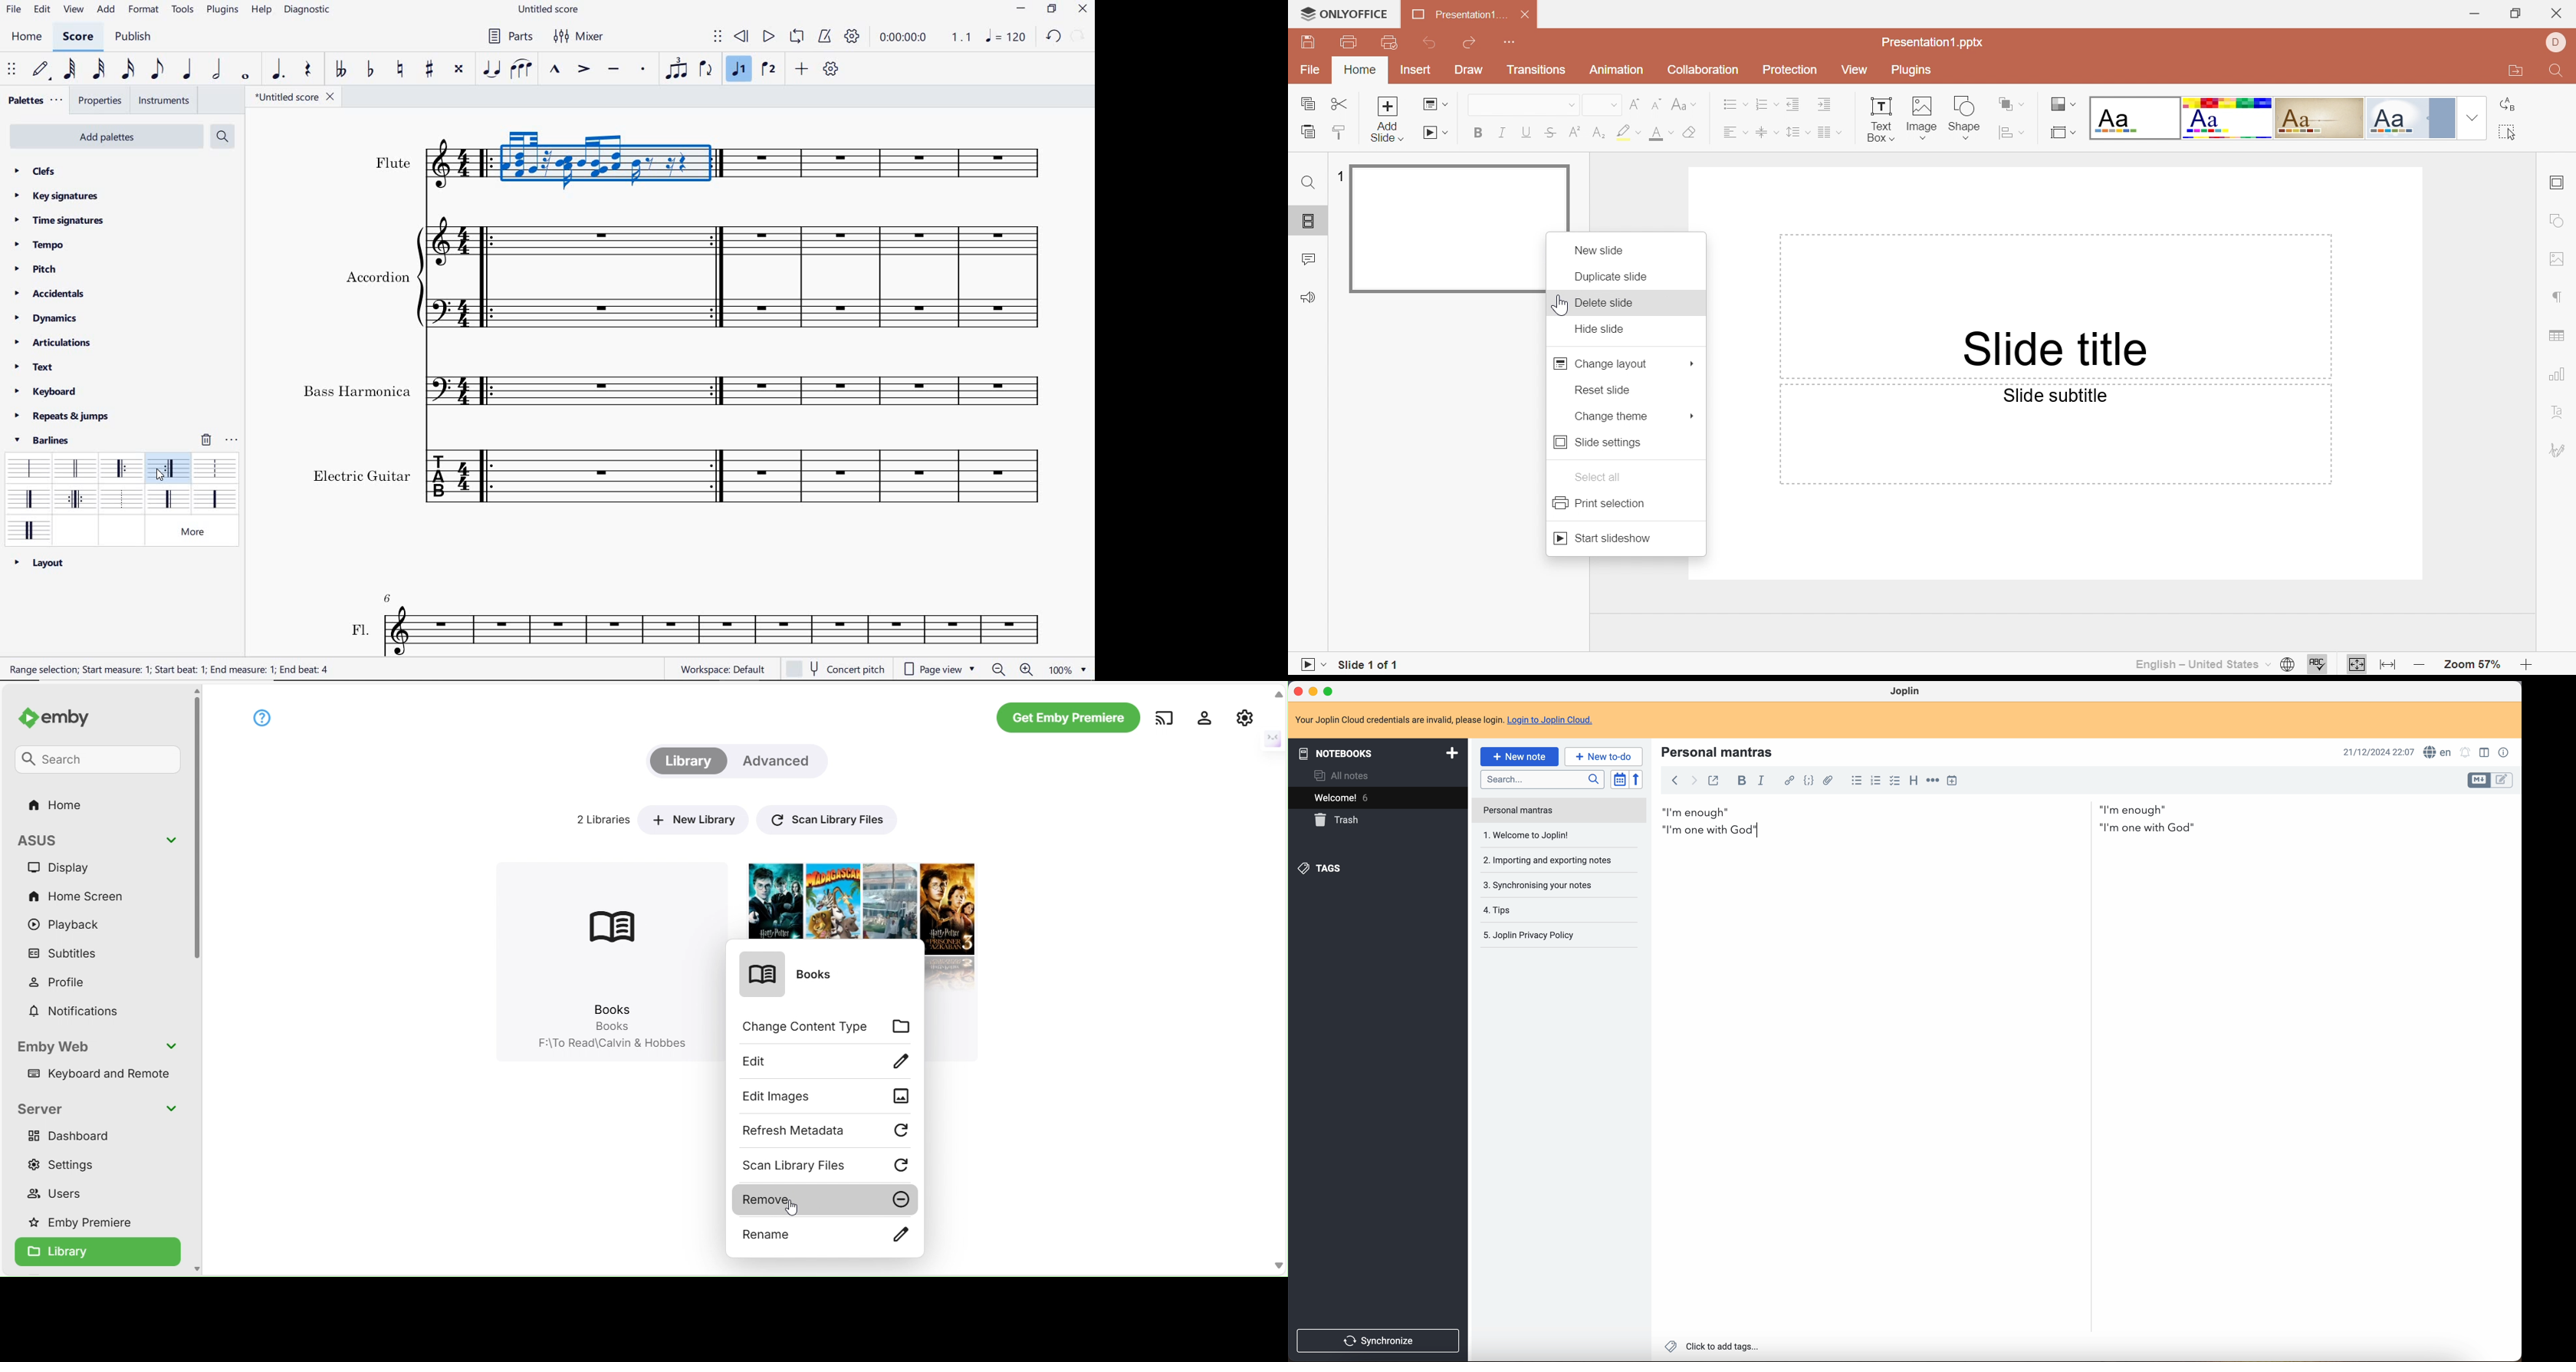 The image size is (2576, 1372). I want to click on Change slide layout, so click(1426, 103).